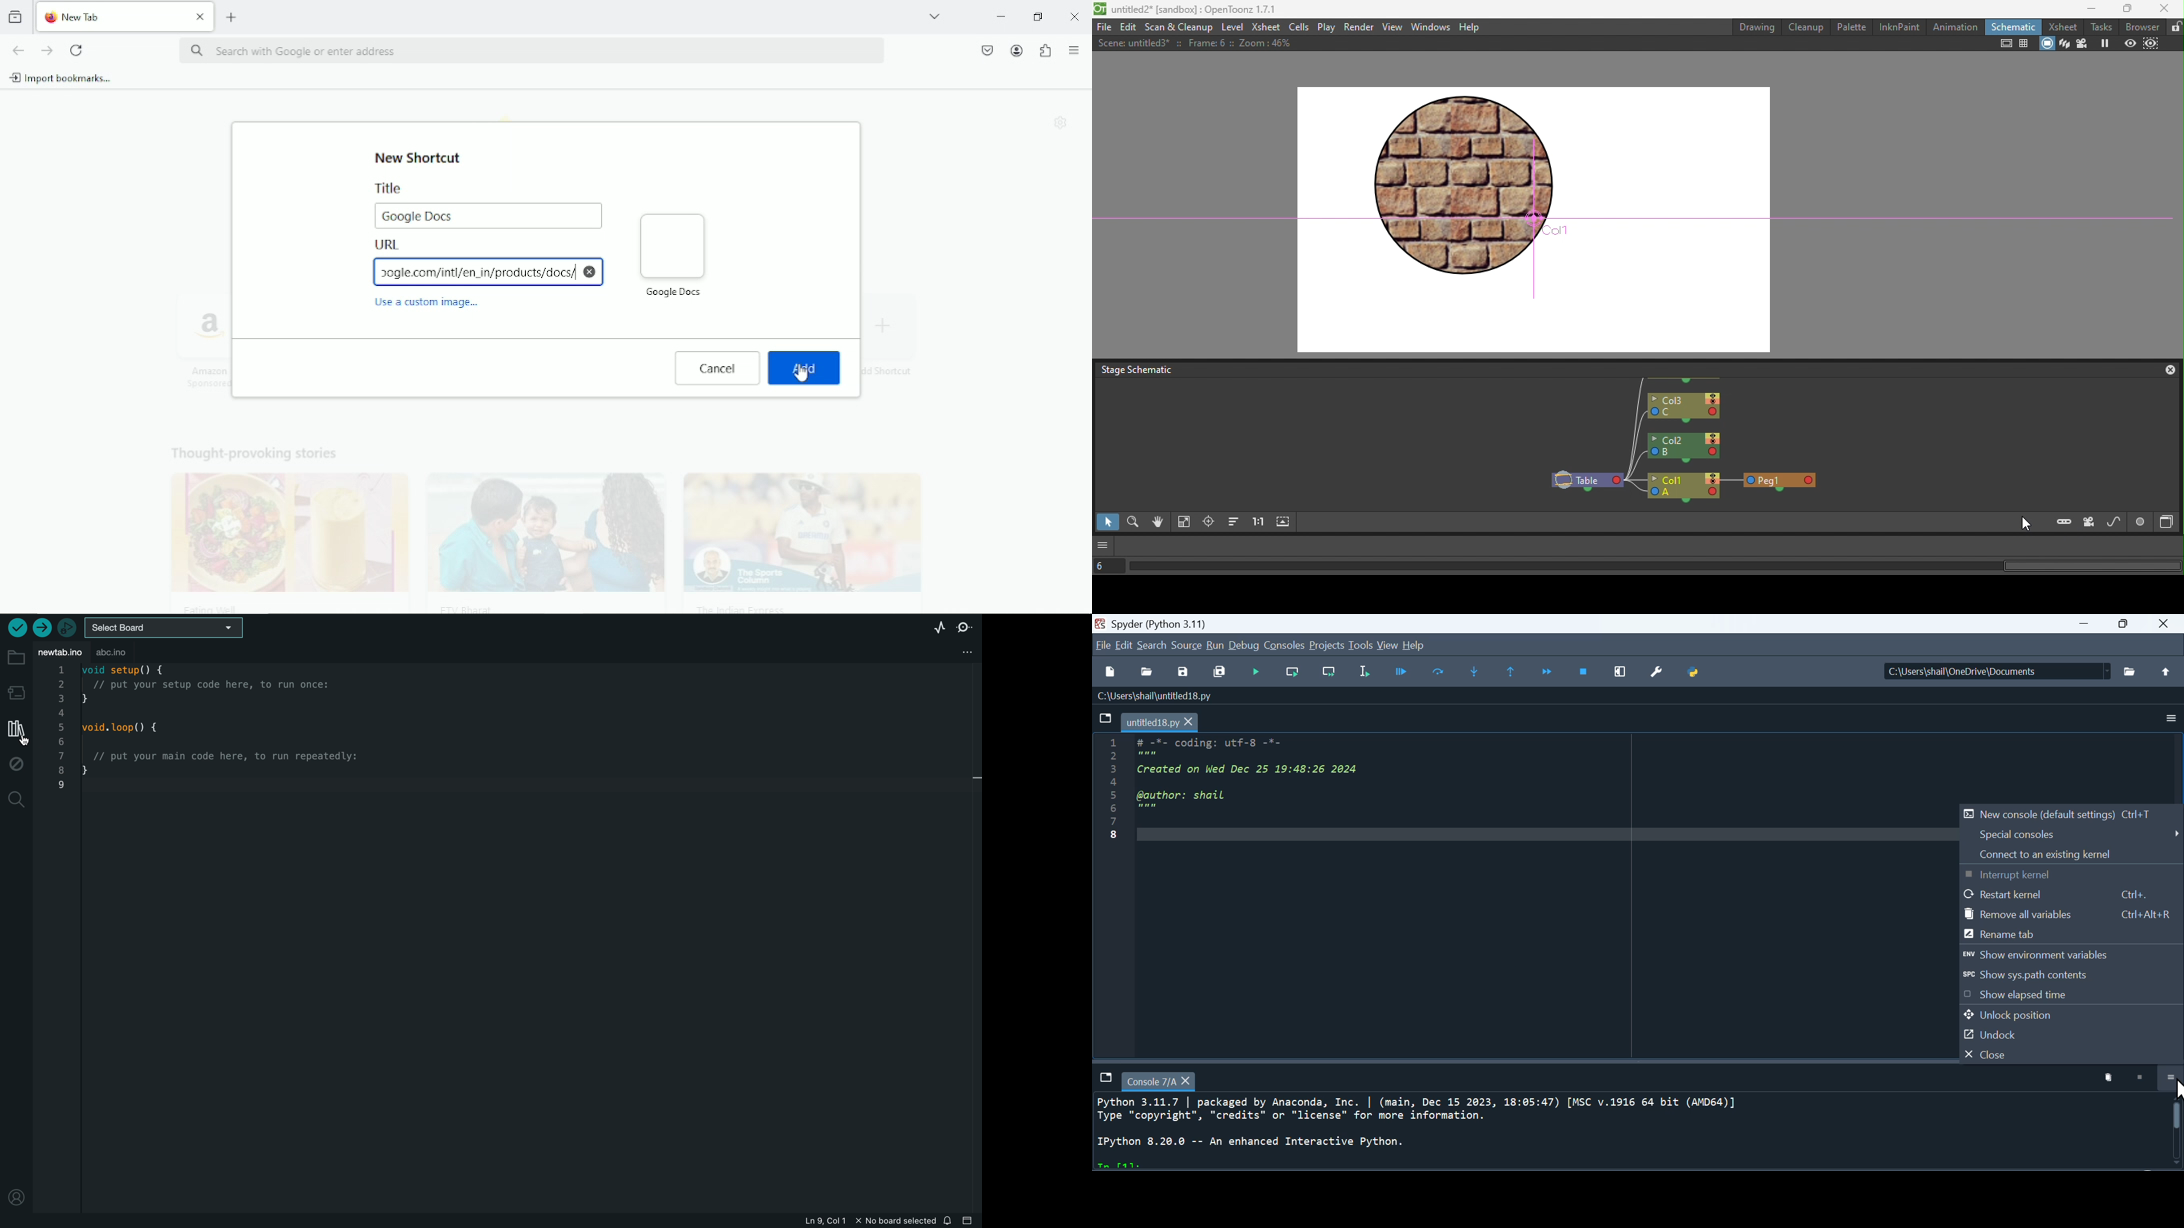 Image resolution: width=2184 pixels, height=1232 pixels. What do you see at coordinates (2175, 27) in the screenshot?
I see `Lock rooms tab` at bounding box center [2175, 27].